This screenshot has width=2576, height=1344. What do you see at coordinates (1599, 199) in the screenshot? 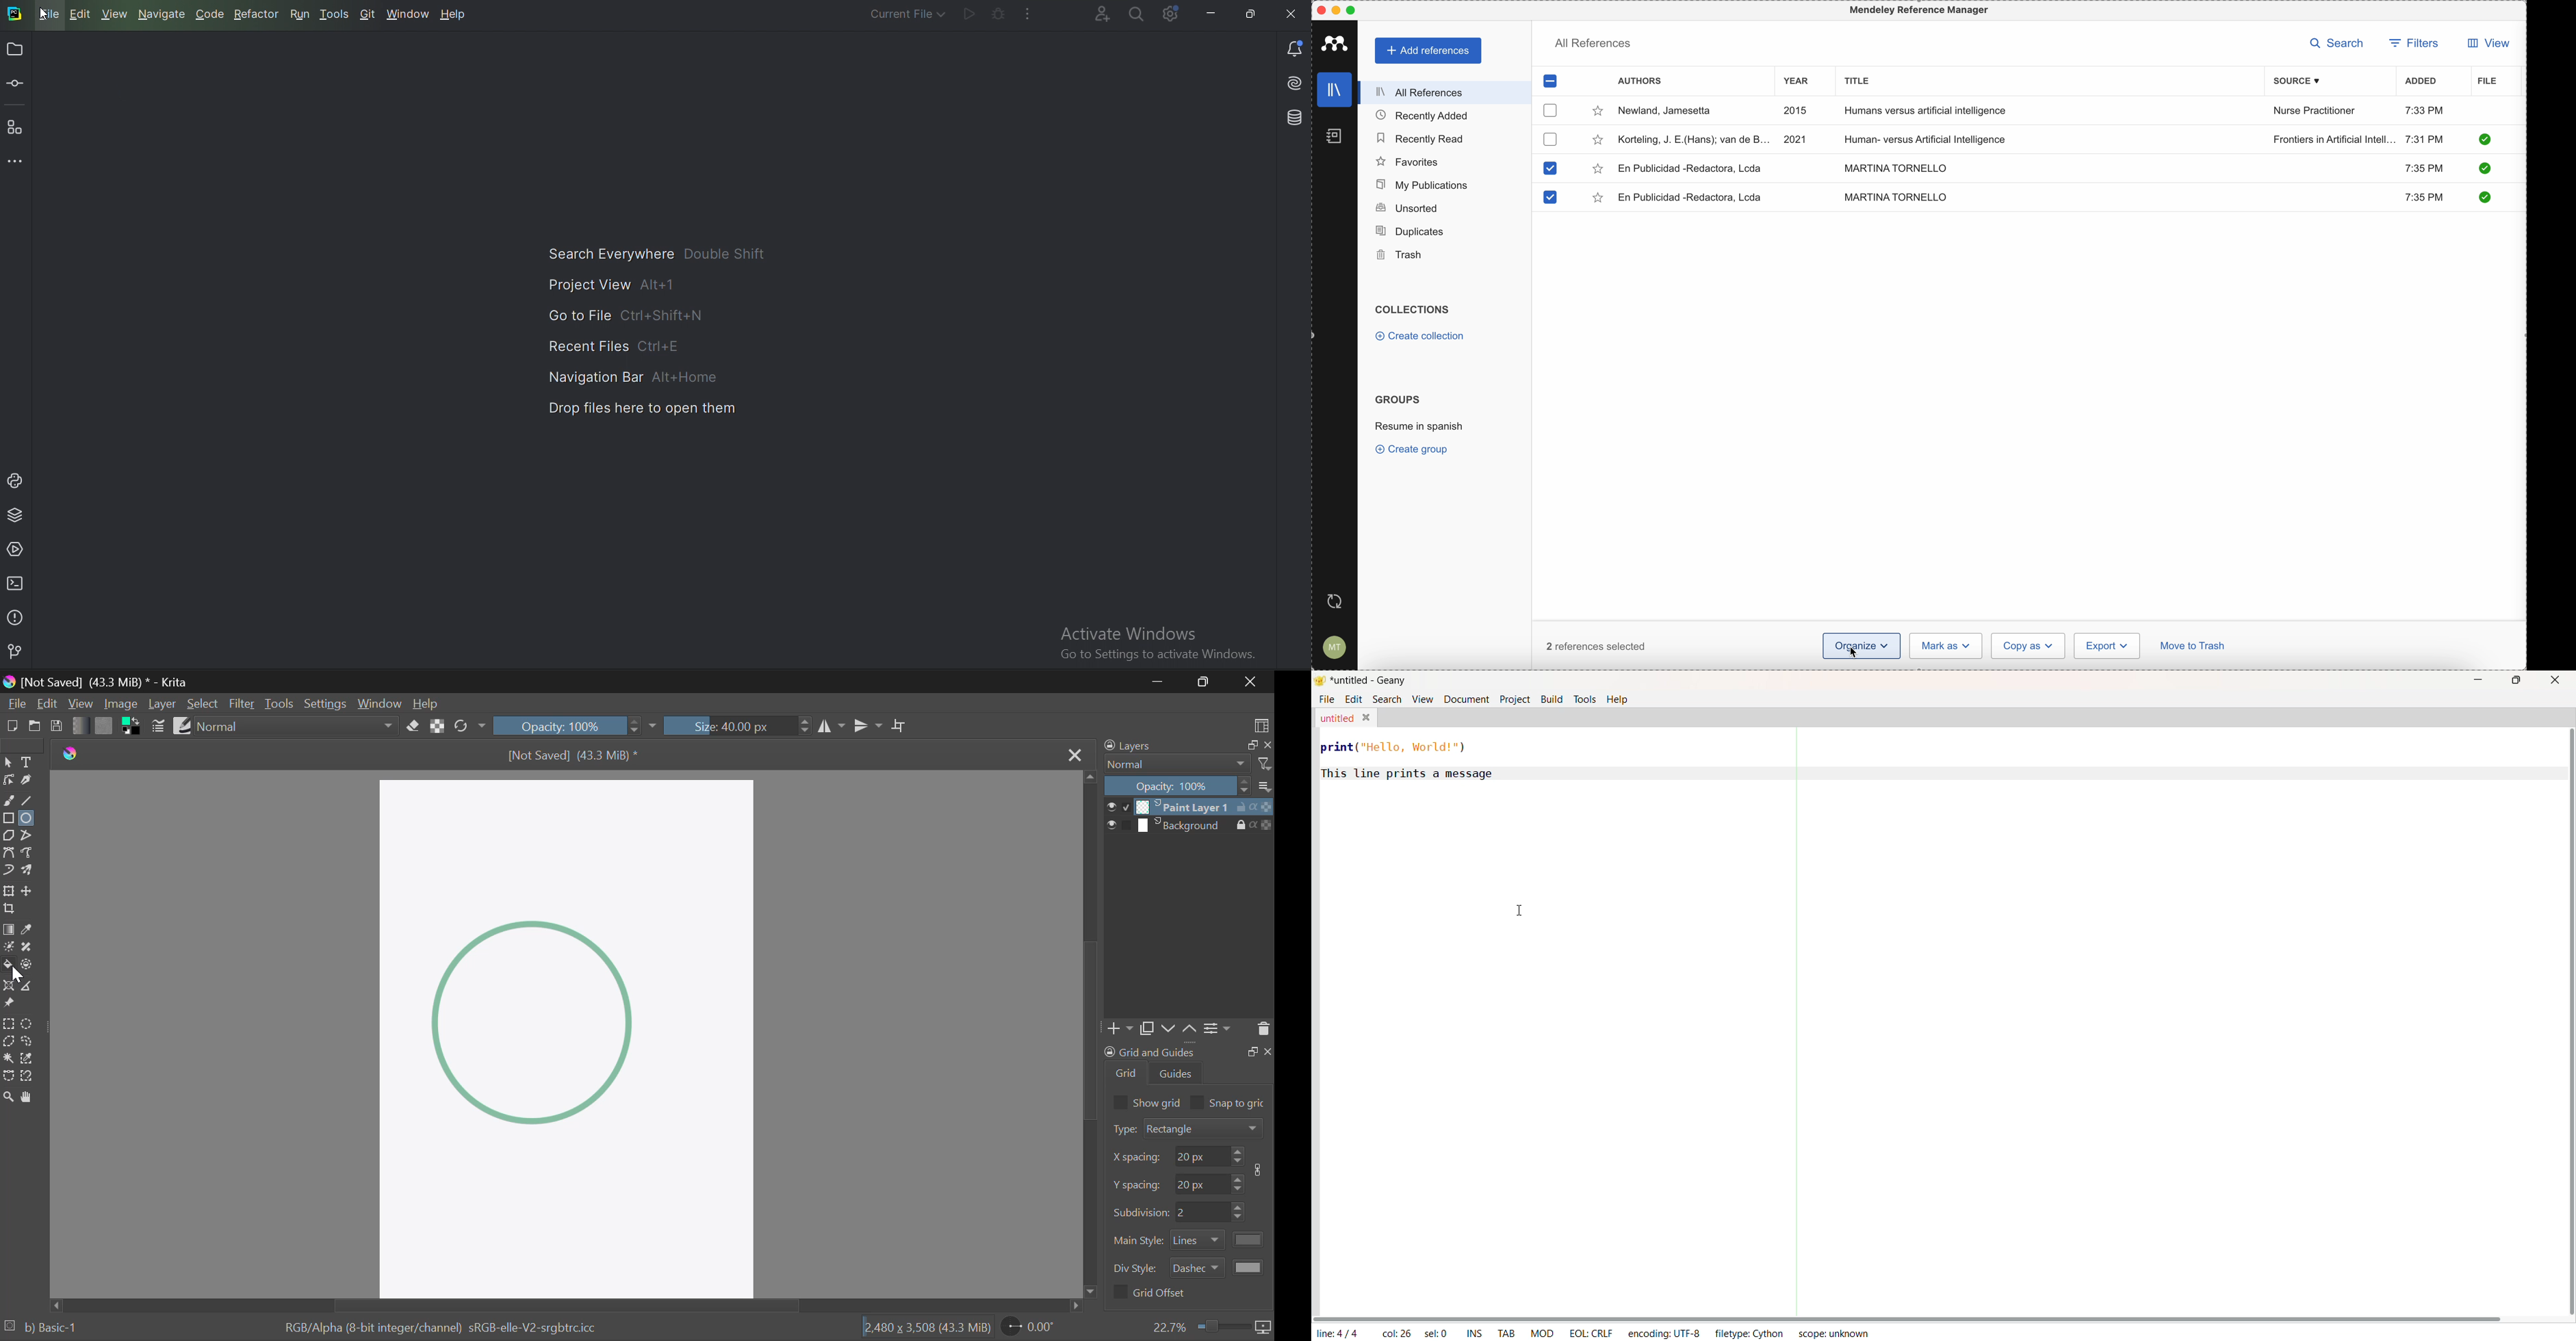
I see `favorite` at bounding box center [1599, 199].